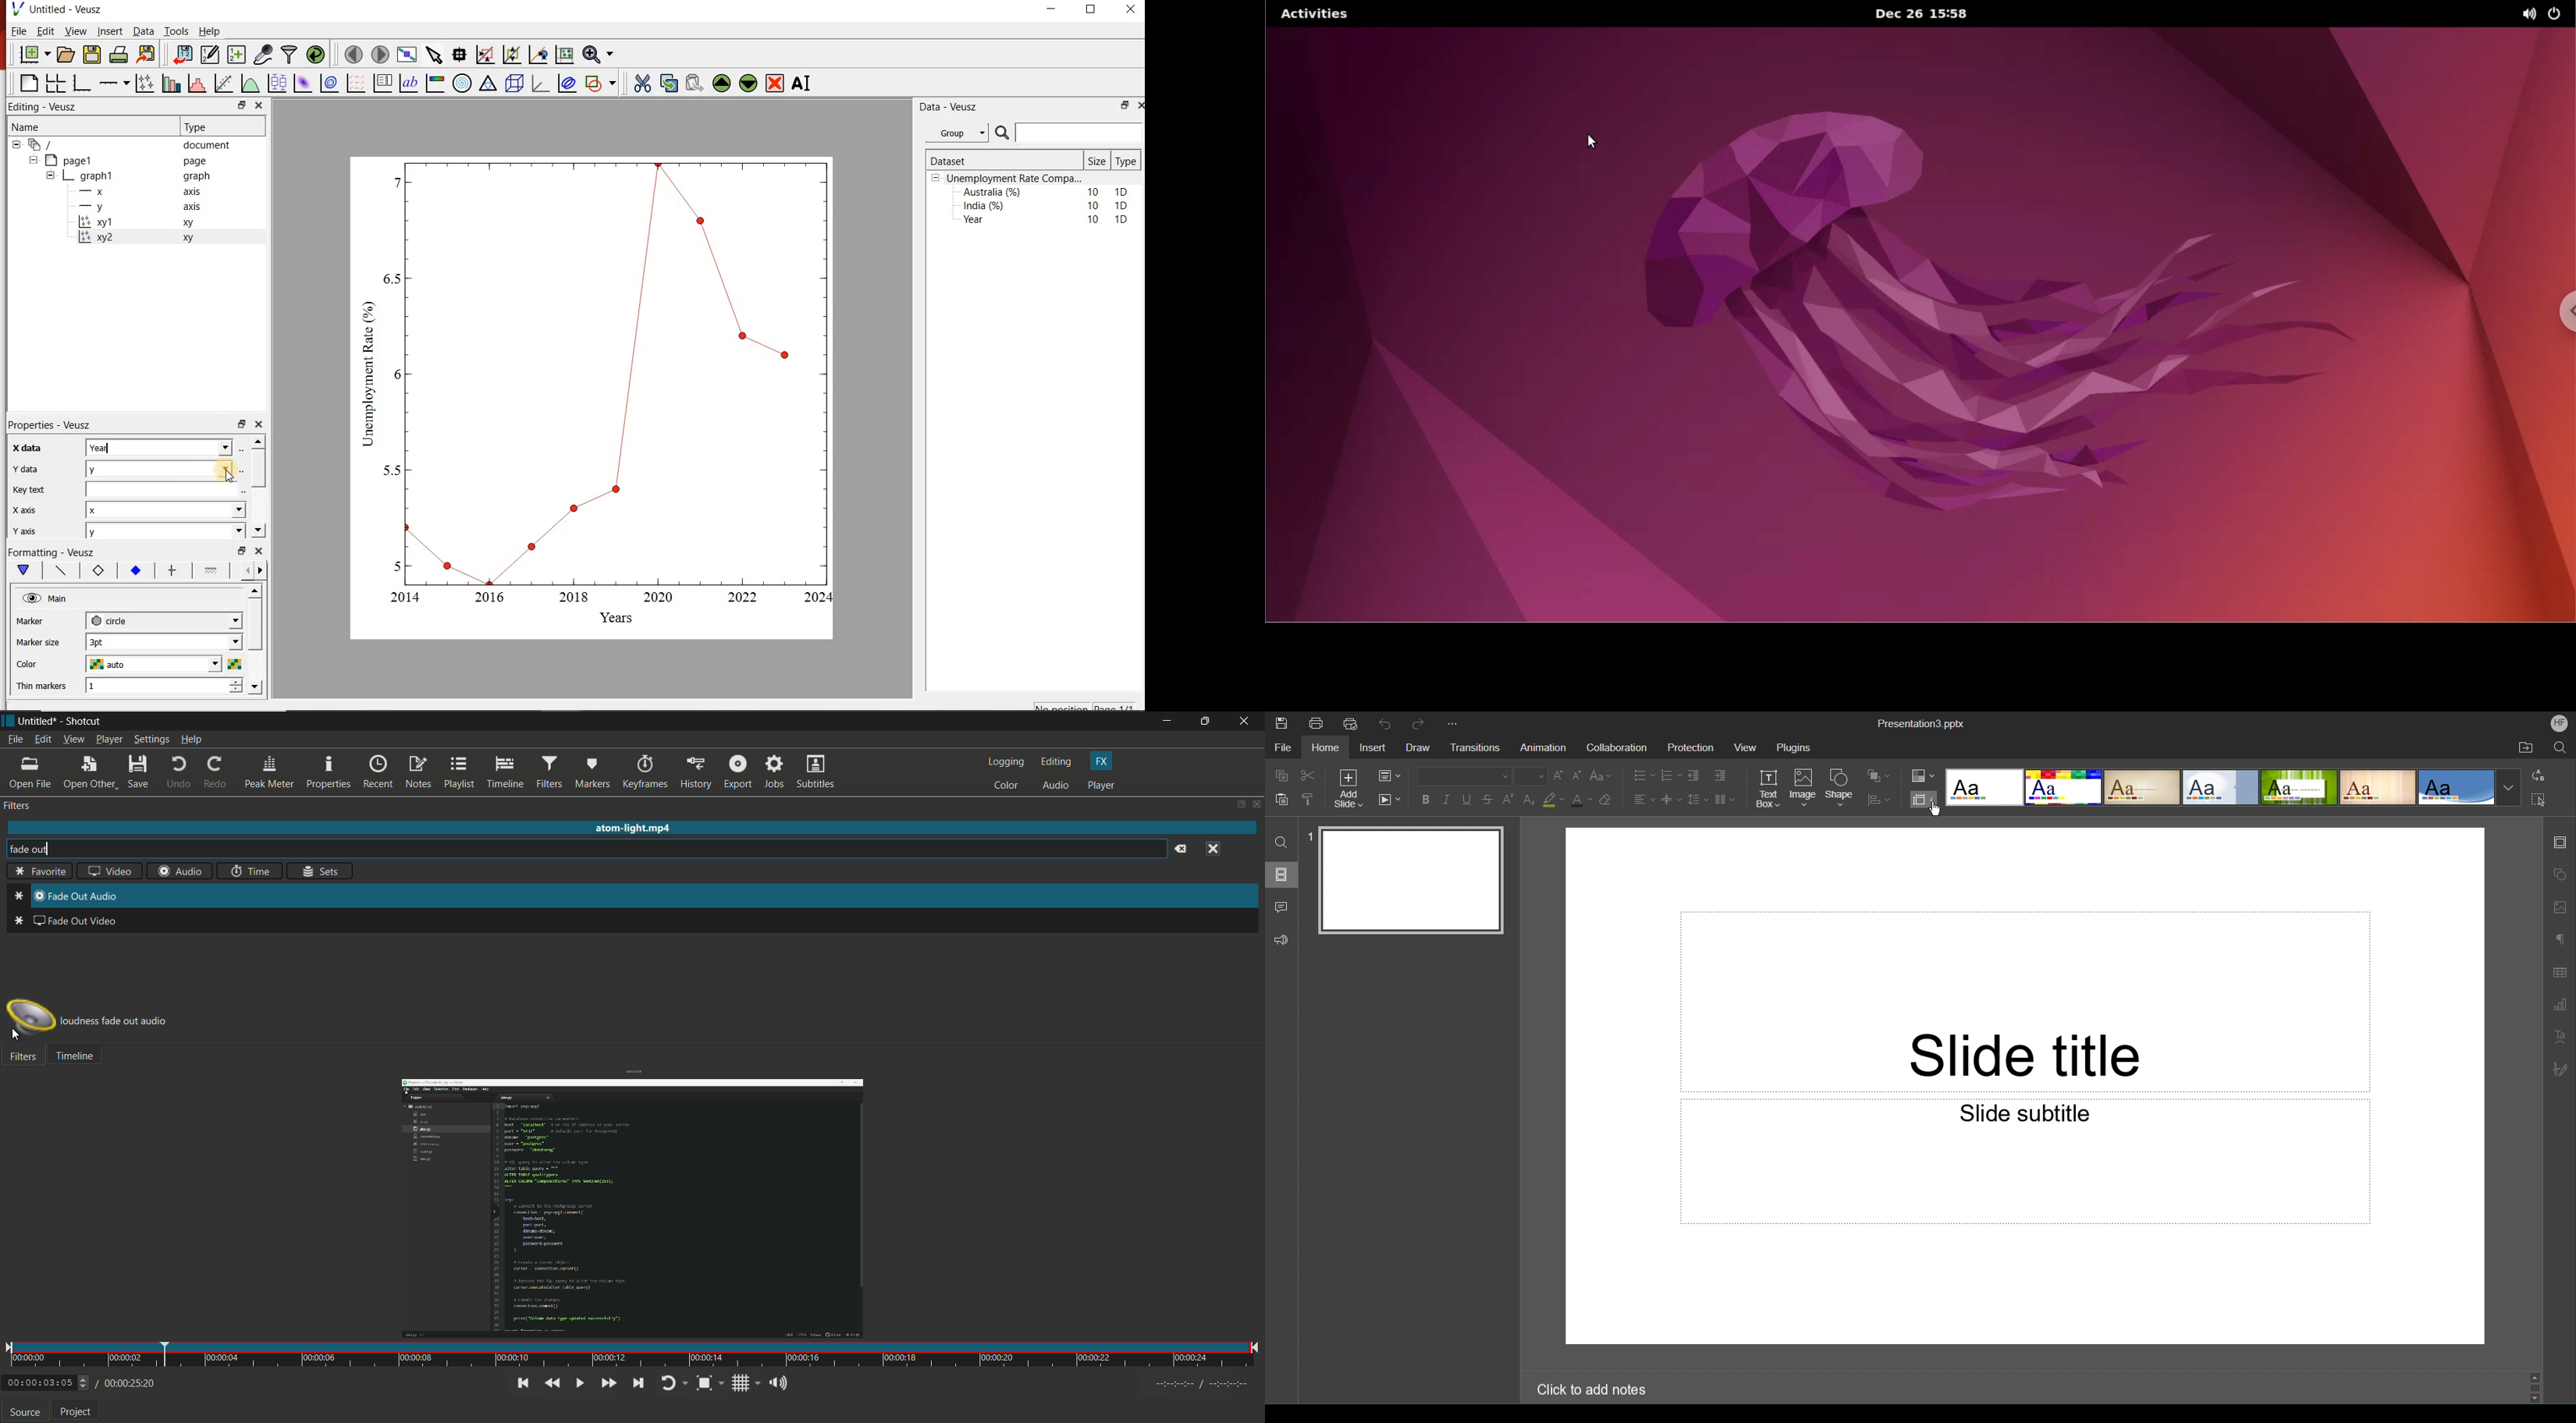  I want to click on move up, so click(256, 591).